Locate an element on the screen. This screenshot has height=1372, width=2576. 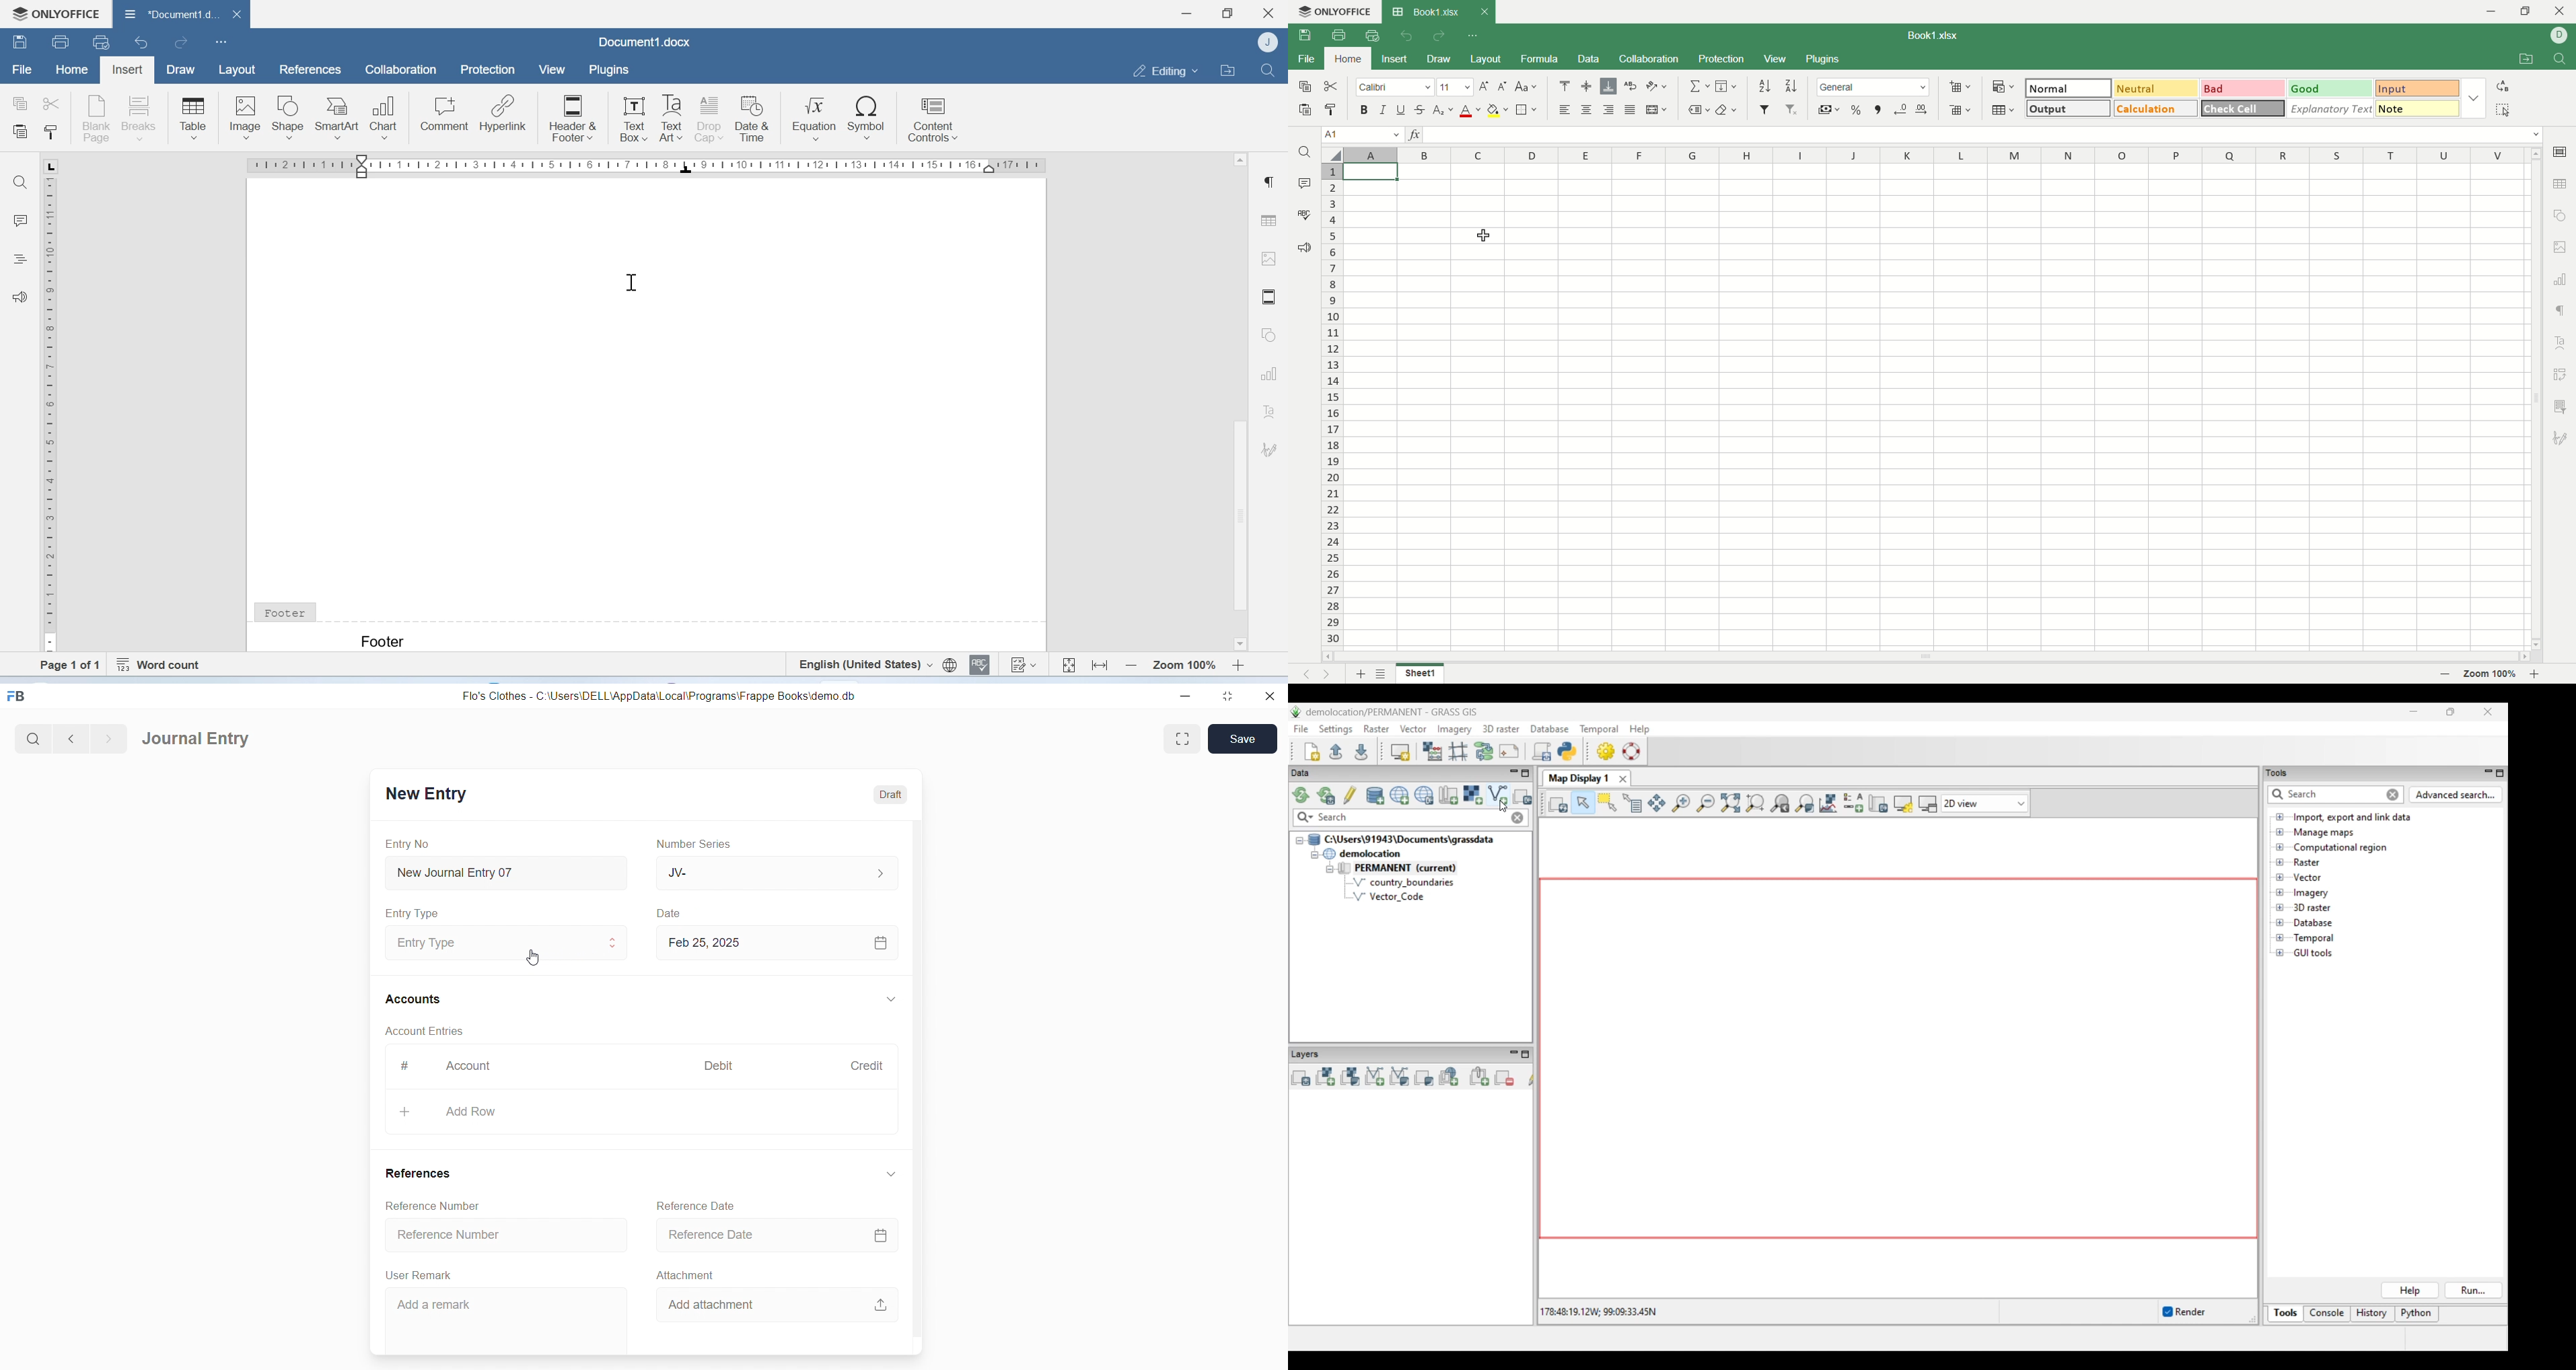
Customize Quick Access Toolbar is located at coordinates (221, 43).